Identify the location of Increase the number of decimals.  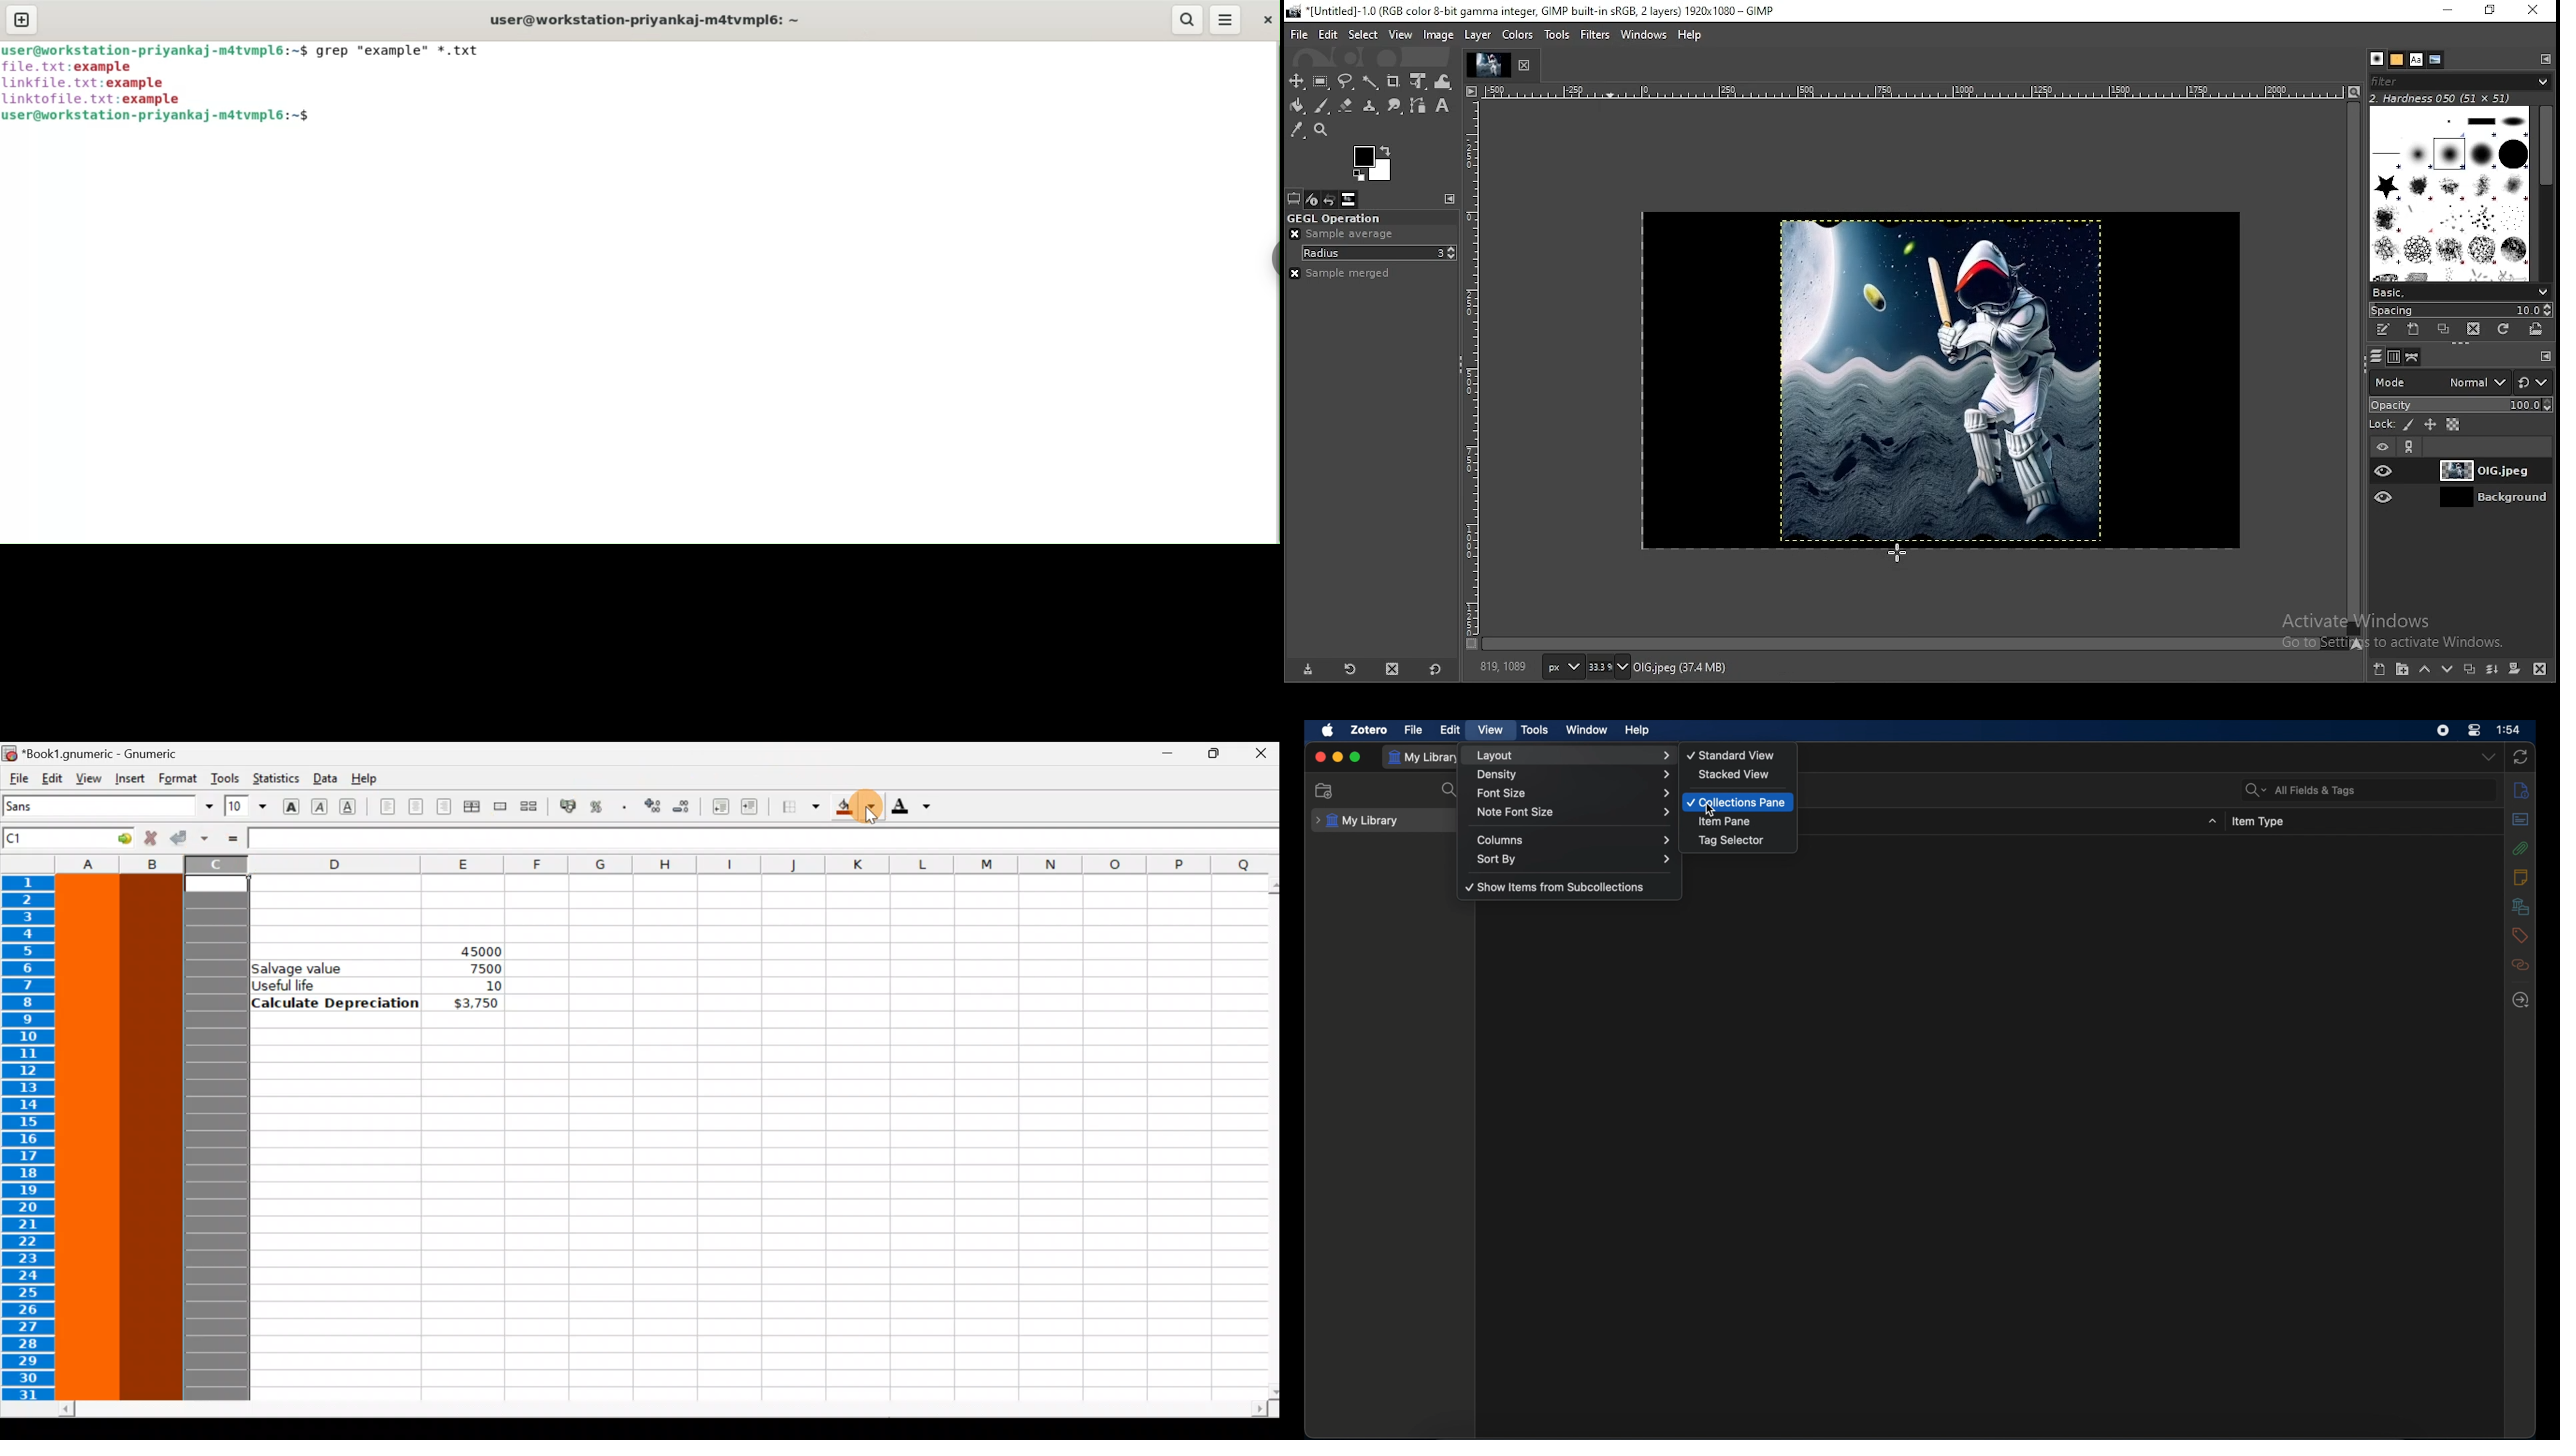
(651, 807).